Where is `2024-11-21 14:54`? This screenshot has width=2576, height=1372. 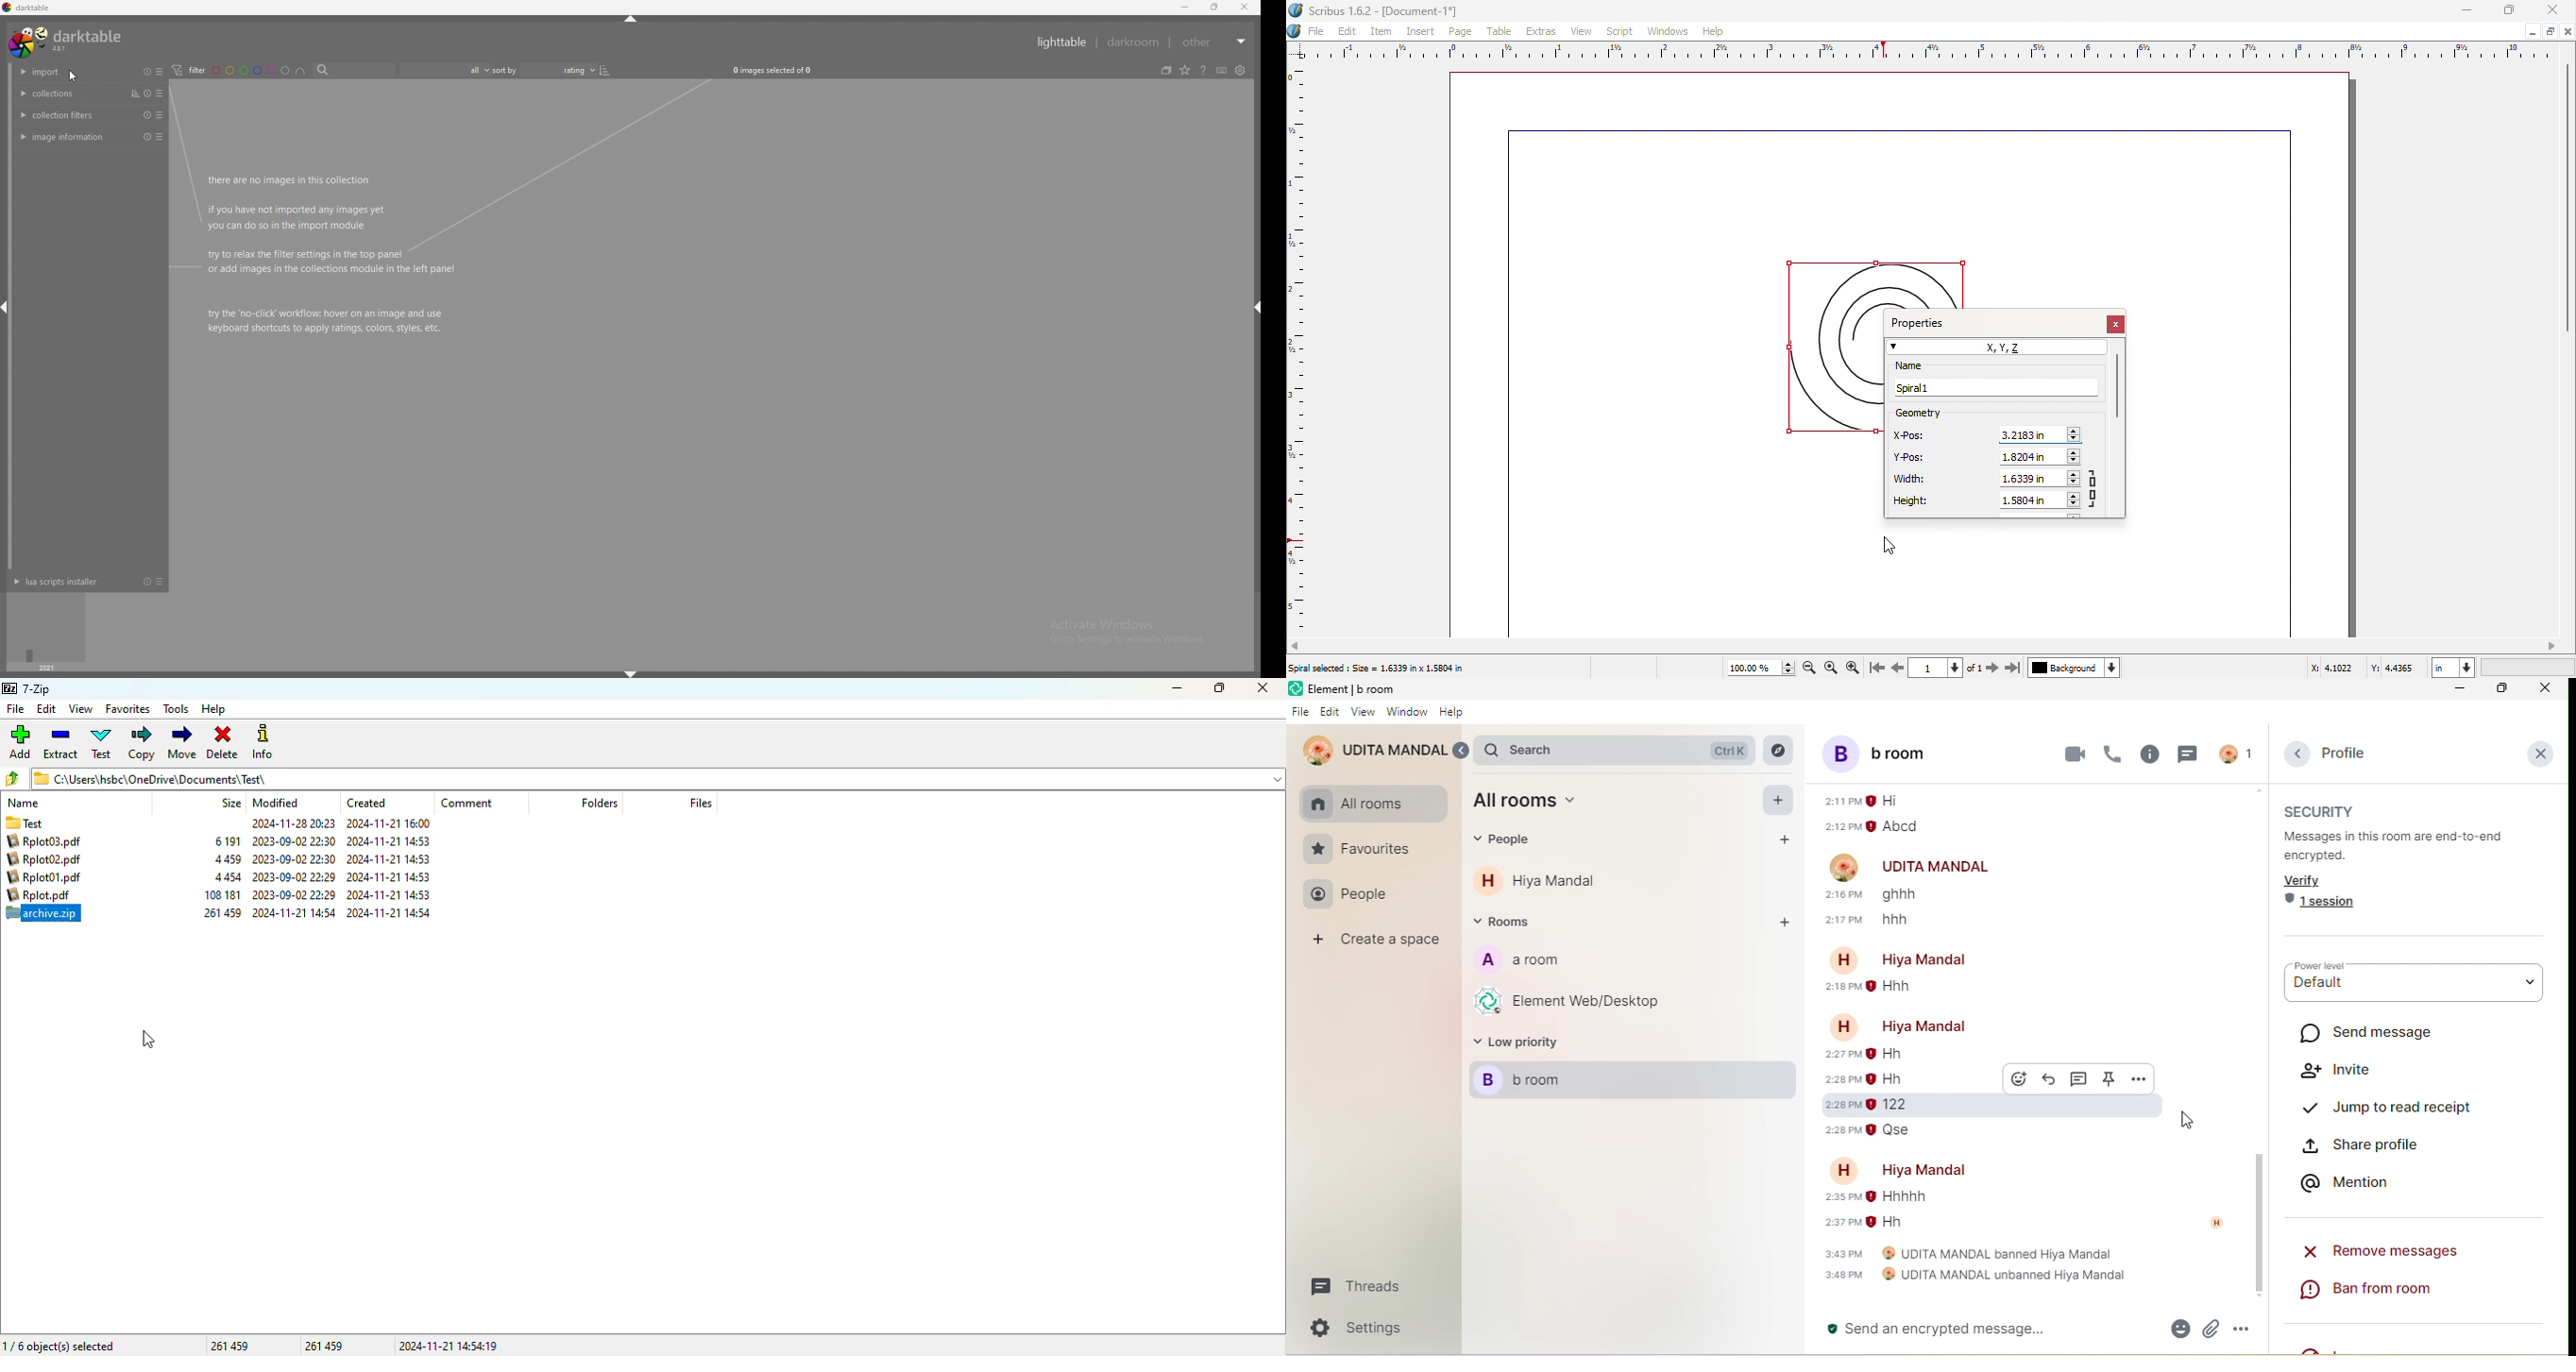 2024-11-21 14:54 is located at coordinates (392, 840).